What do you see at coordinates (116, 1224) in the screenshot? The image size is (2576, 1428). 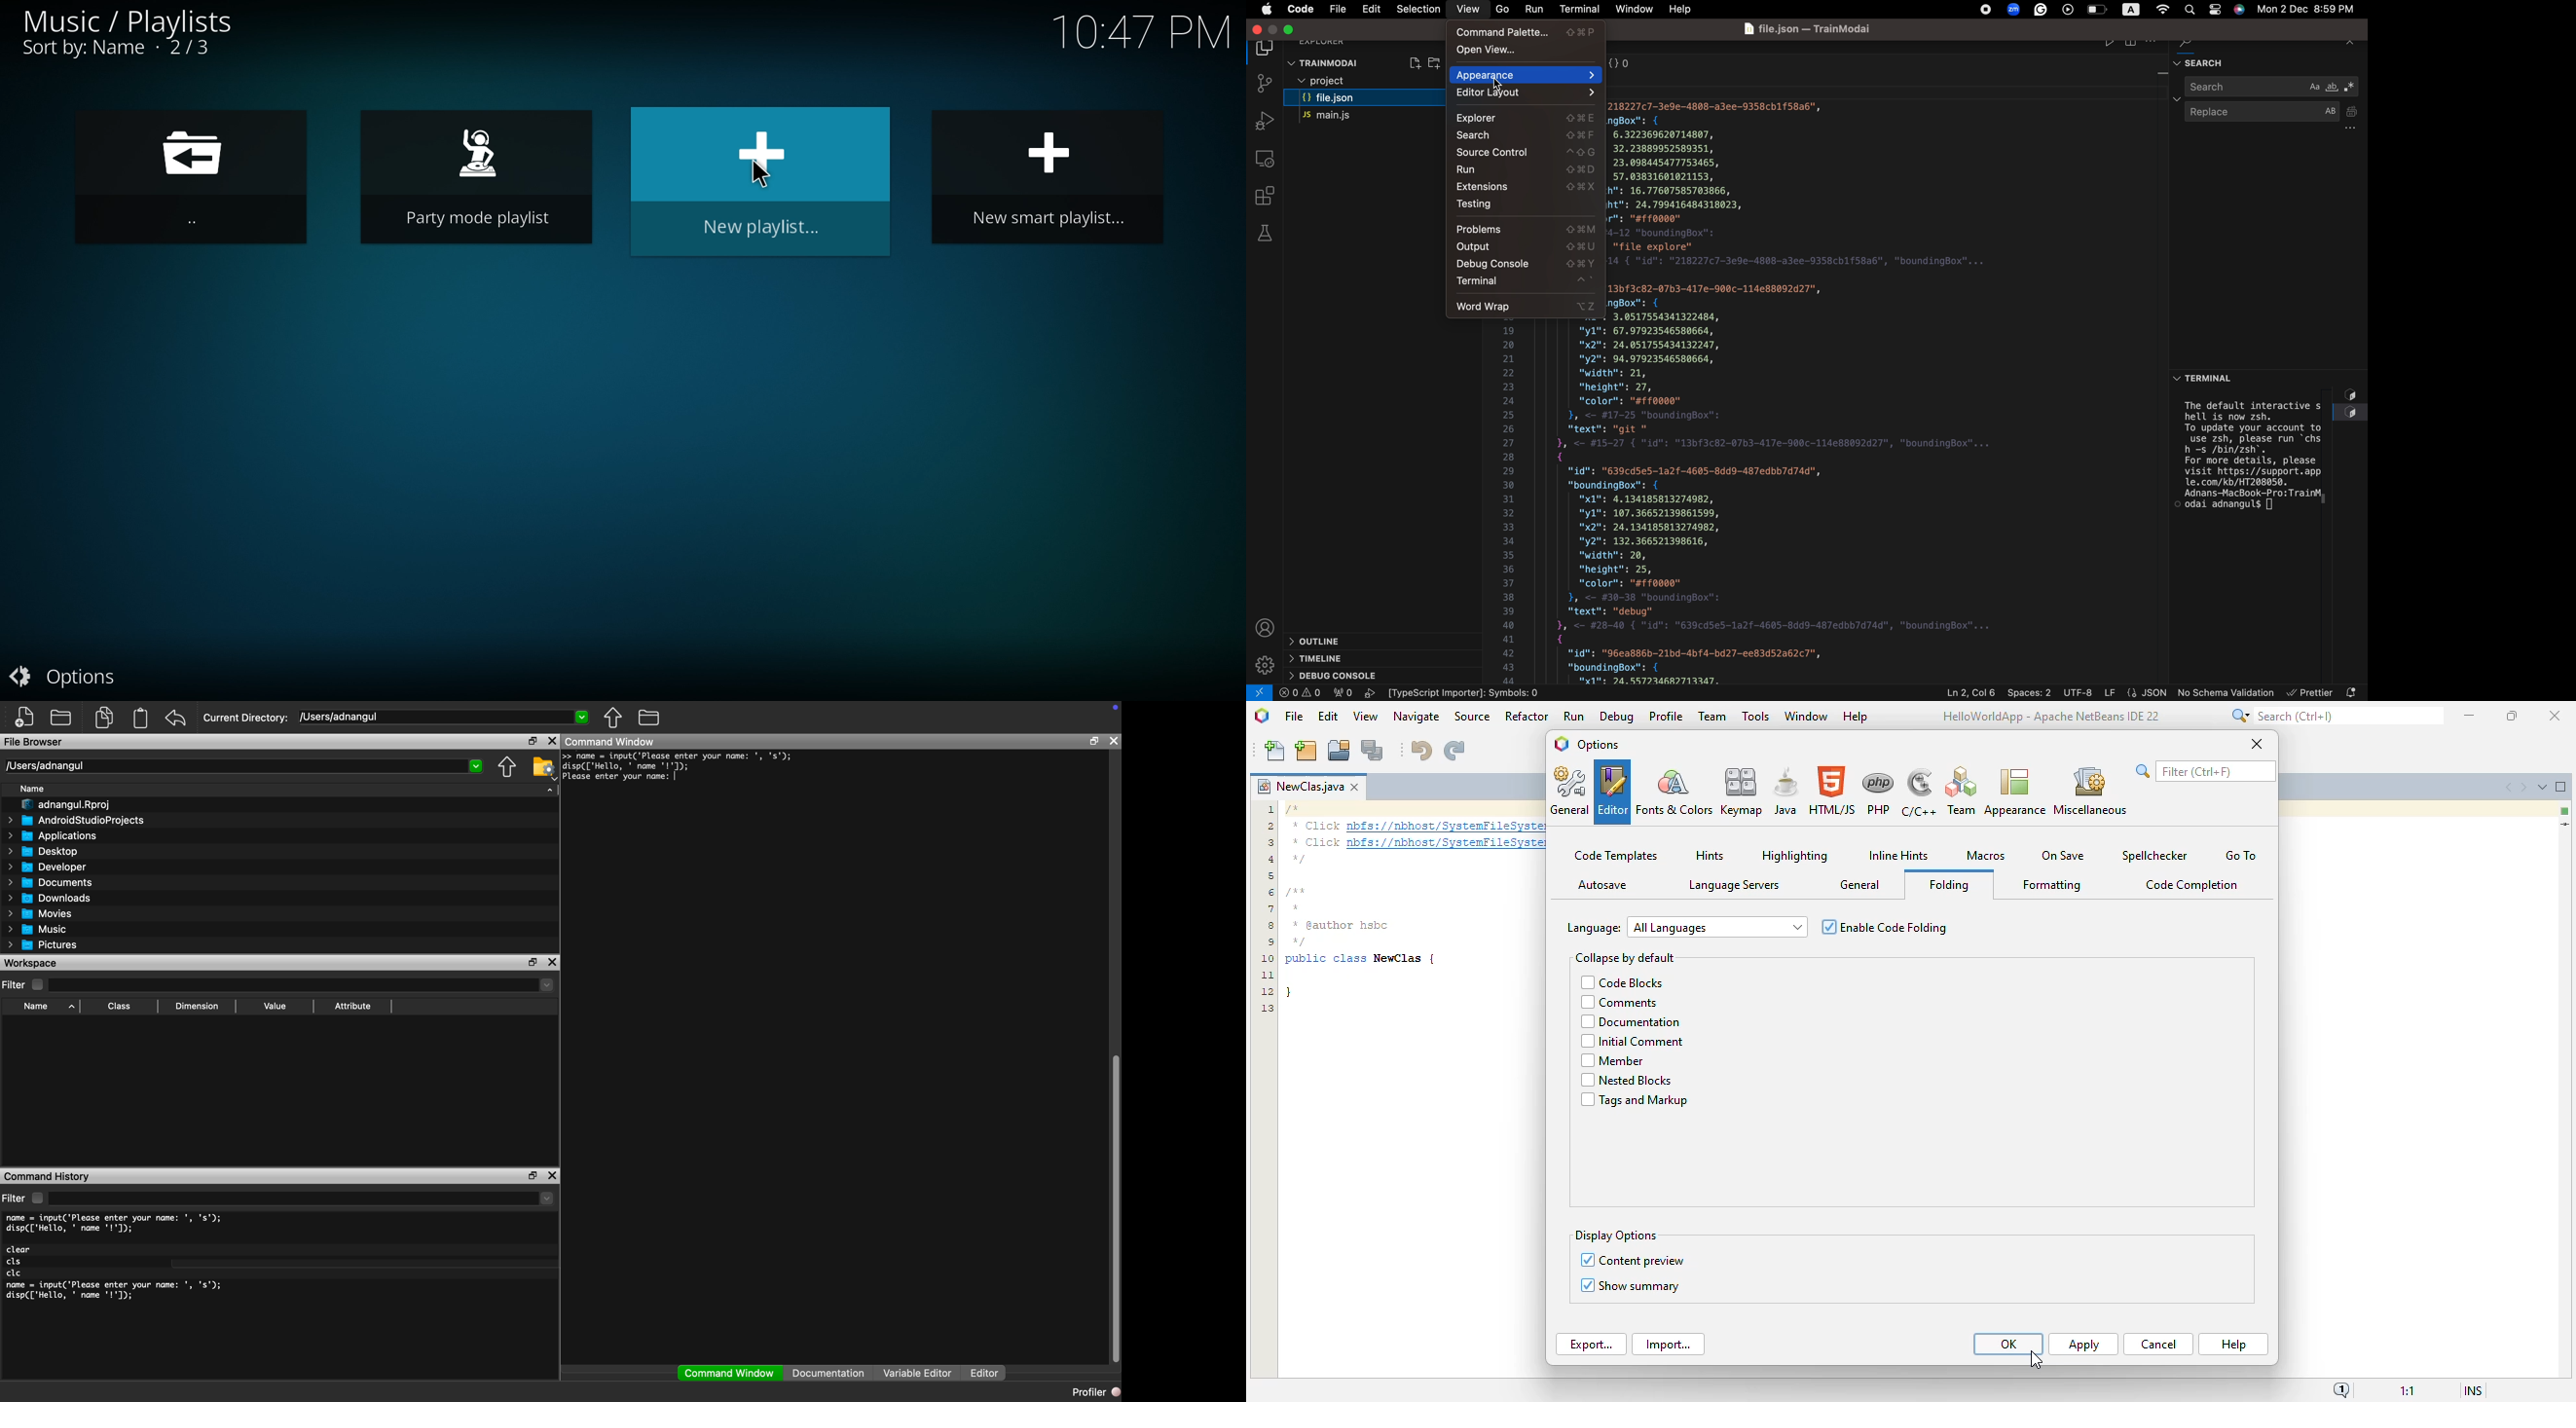 I see `name = input('Please enter your name: ', 's');
disp(['Hello, ' name '!']);` at bounding box center [116, 1224].